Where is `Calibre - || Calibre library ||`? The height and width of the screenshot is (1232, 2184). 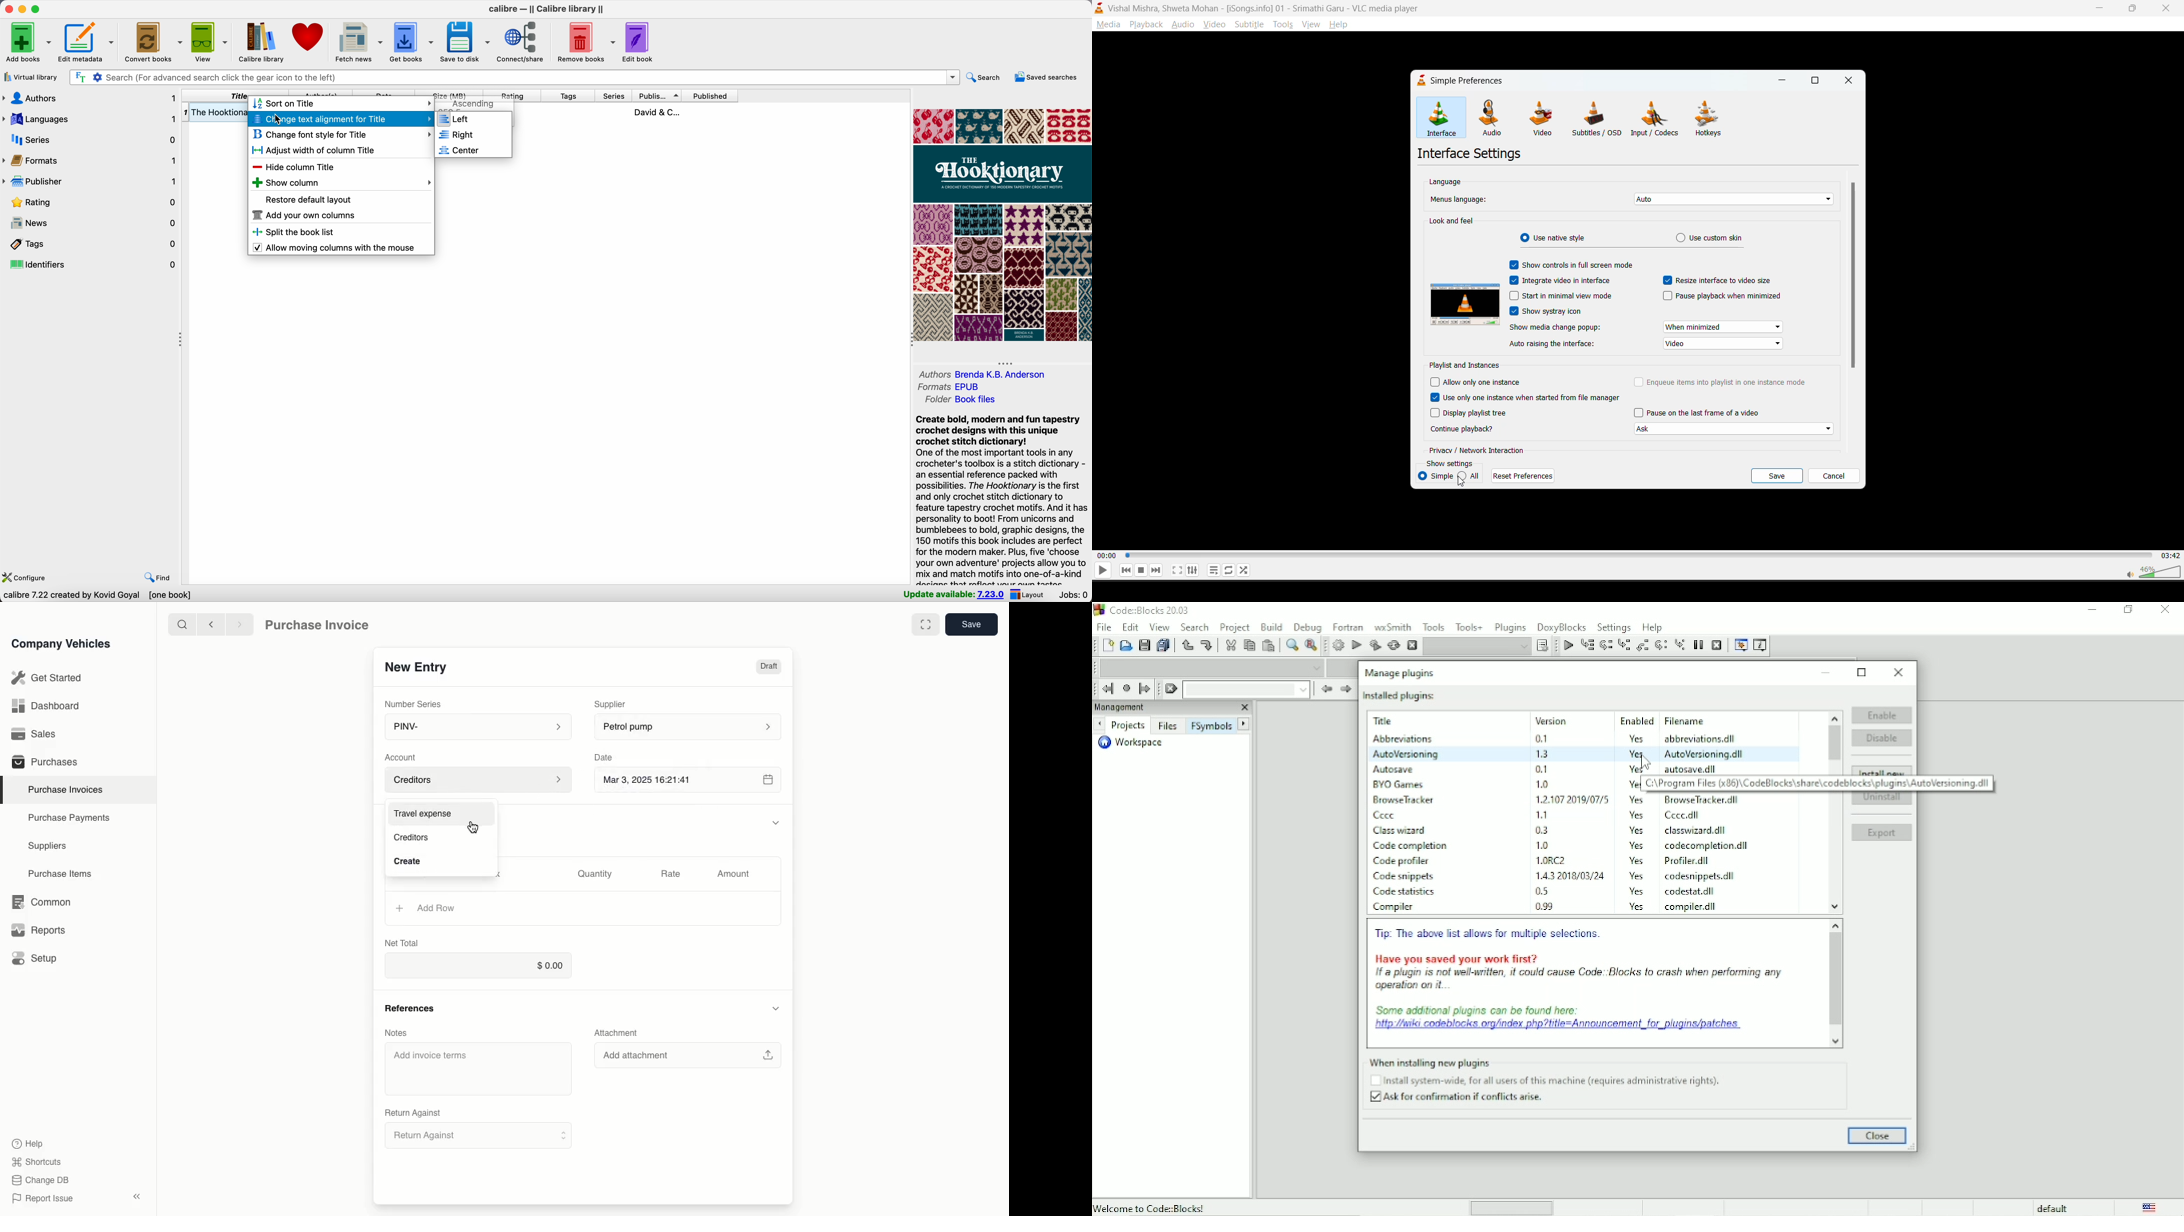 Calibre - || Calibre library || is located at coordinates (548, 9).